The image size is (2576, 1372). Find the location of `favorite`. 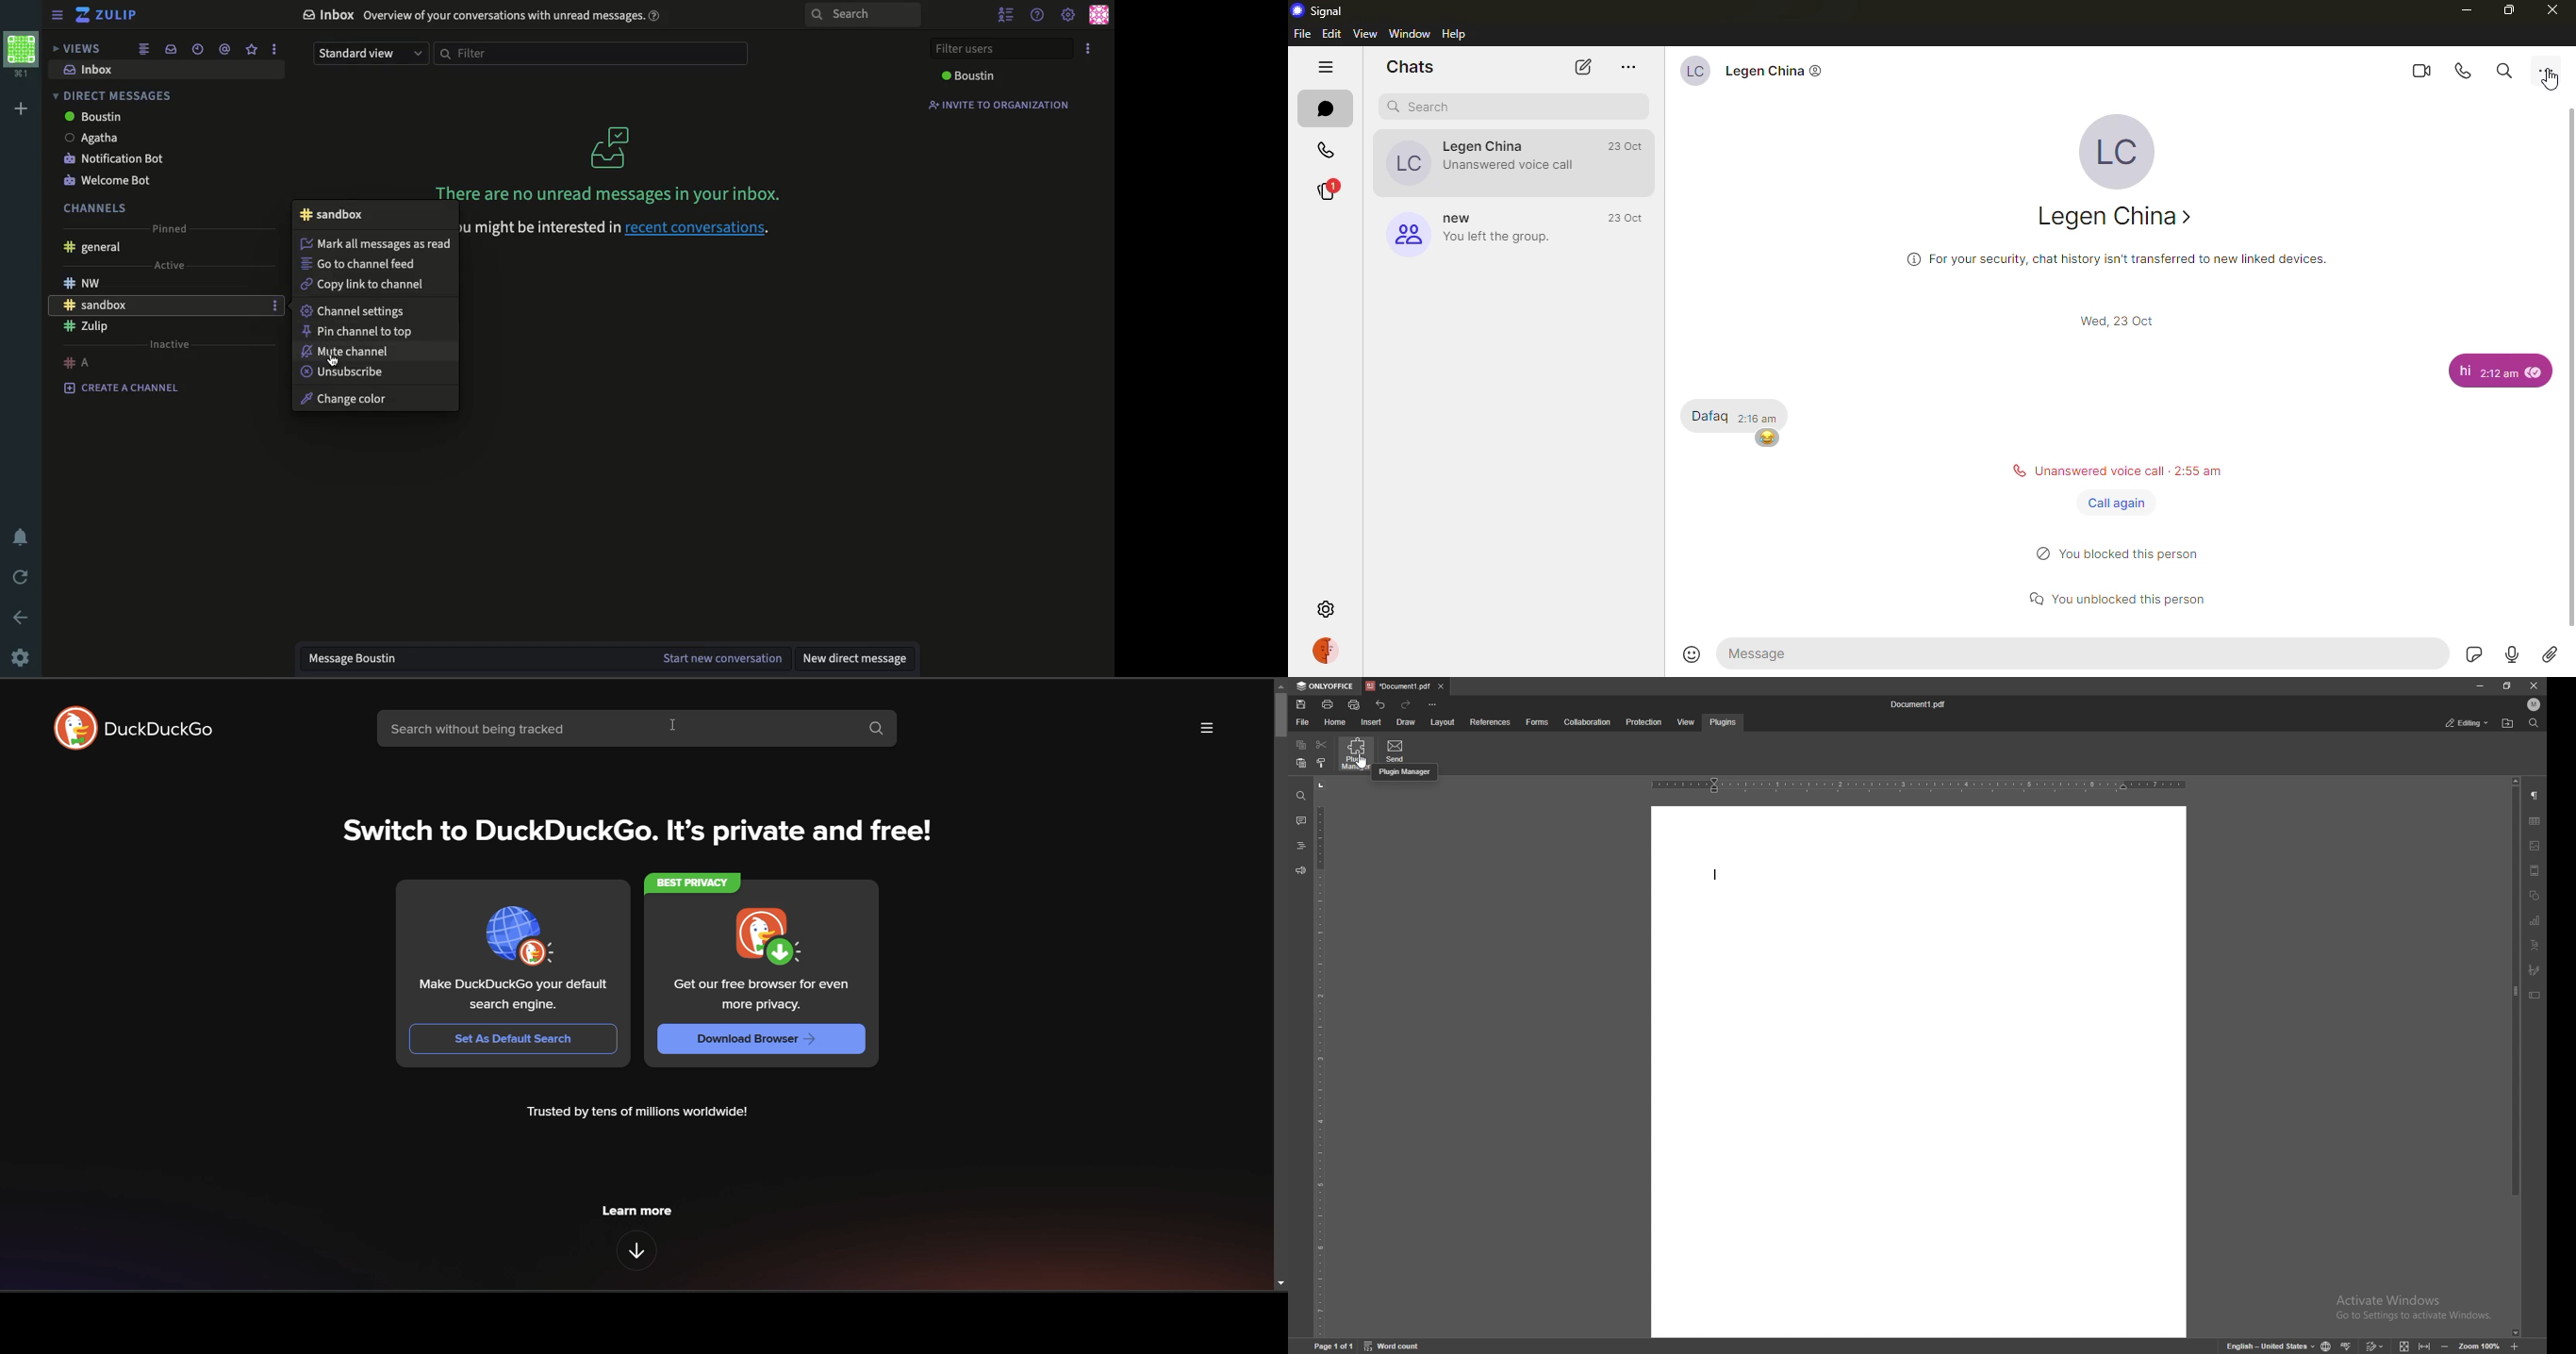

favorite is located at coordinates (252, 50).